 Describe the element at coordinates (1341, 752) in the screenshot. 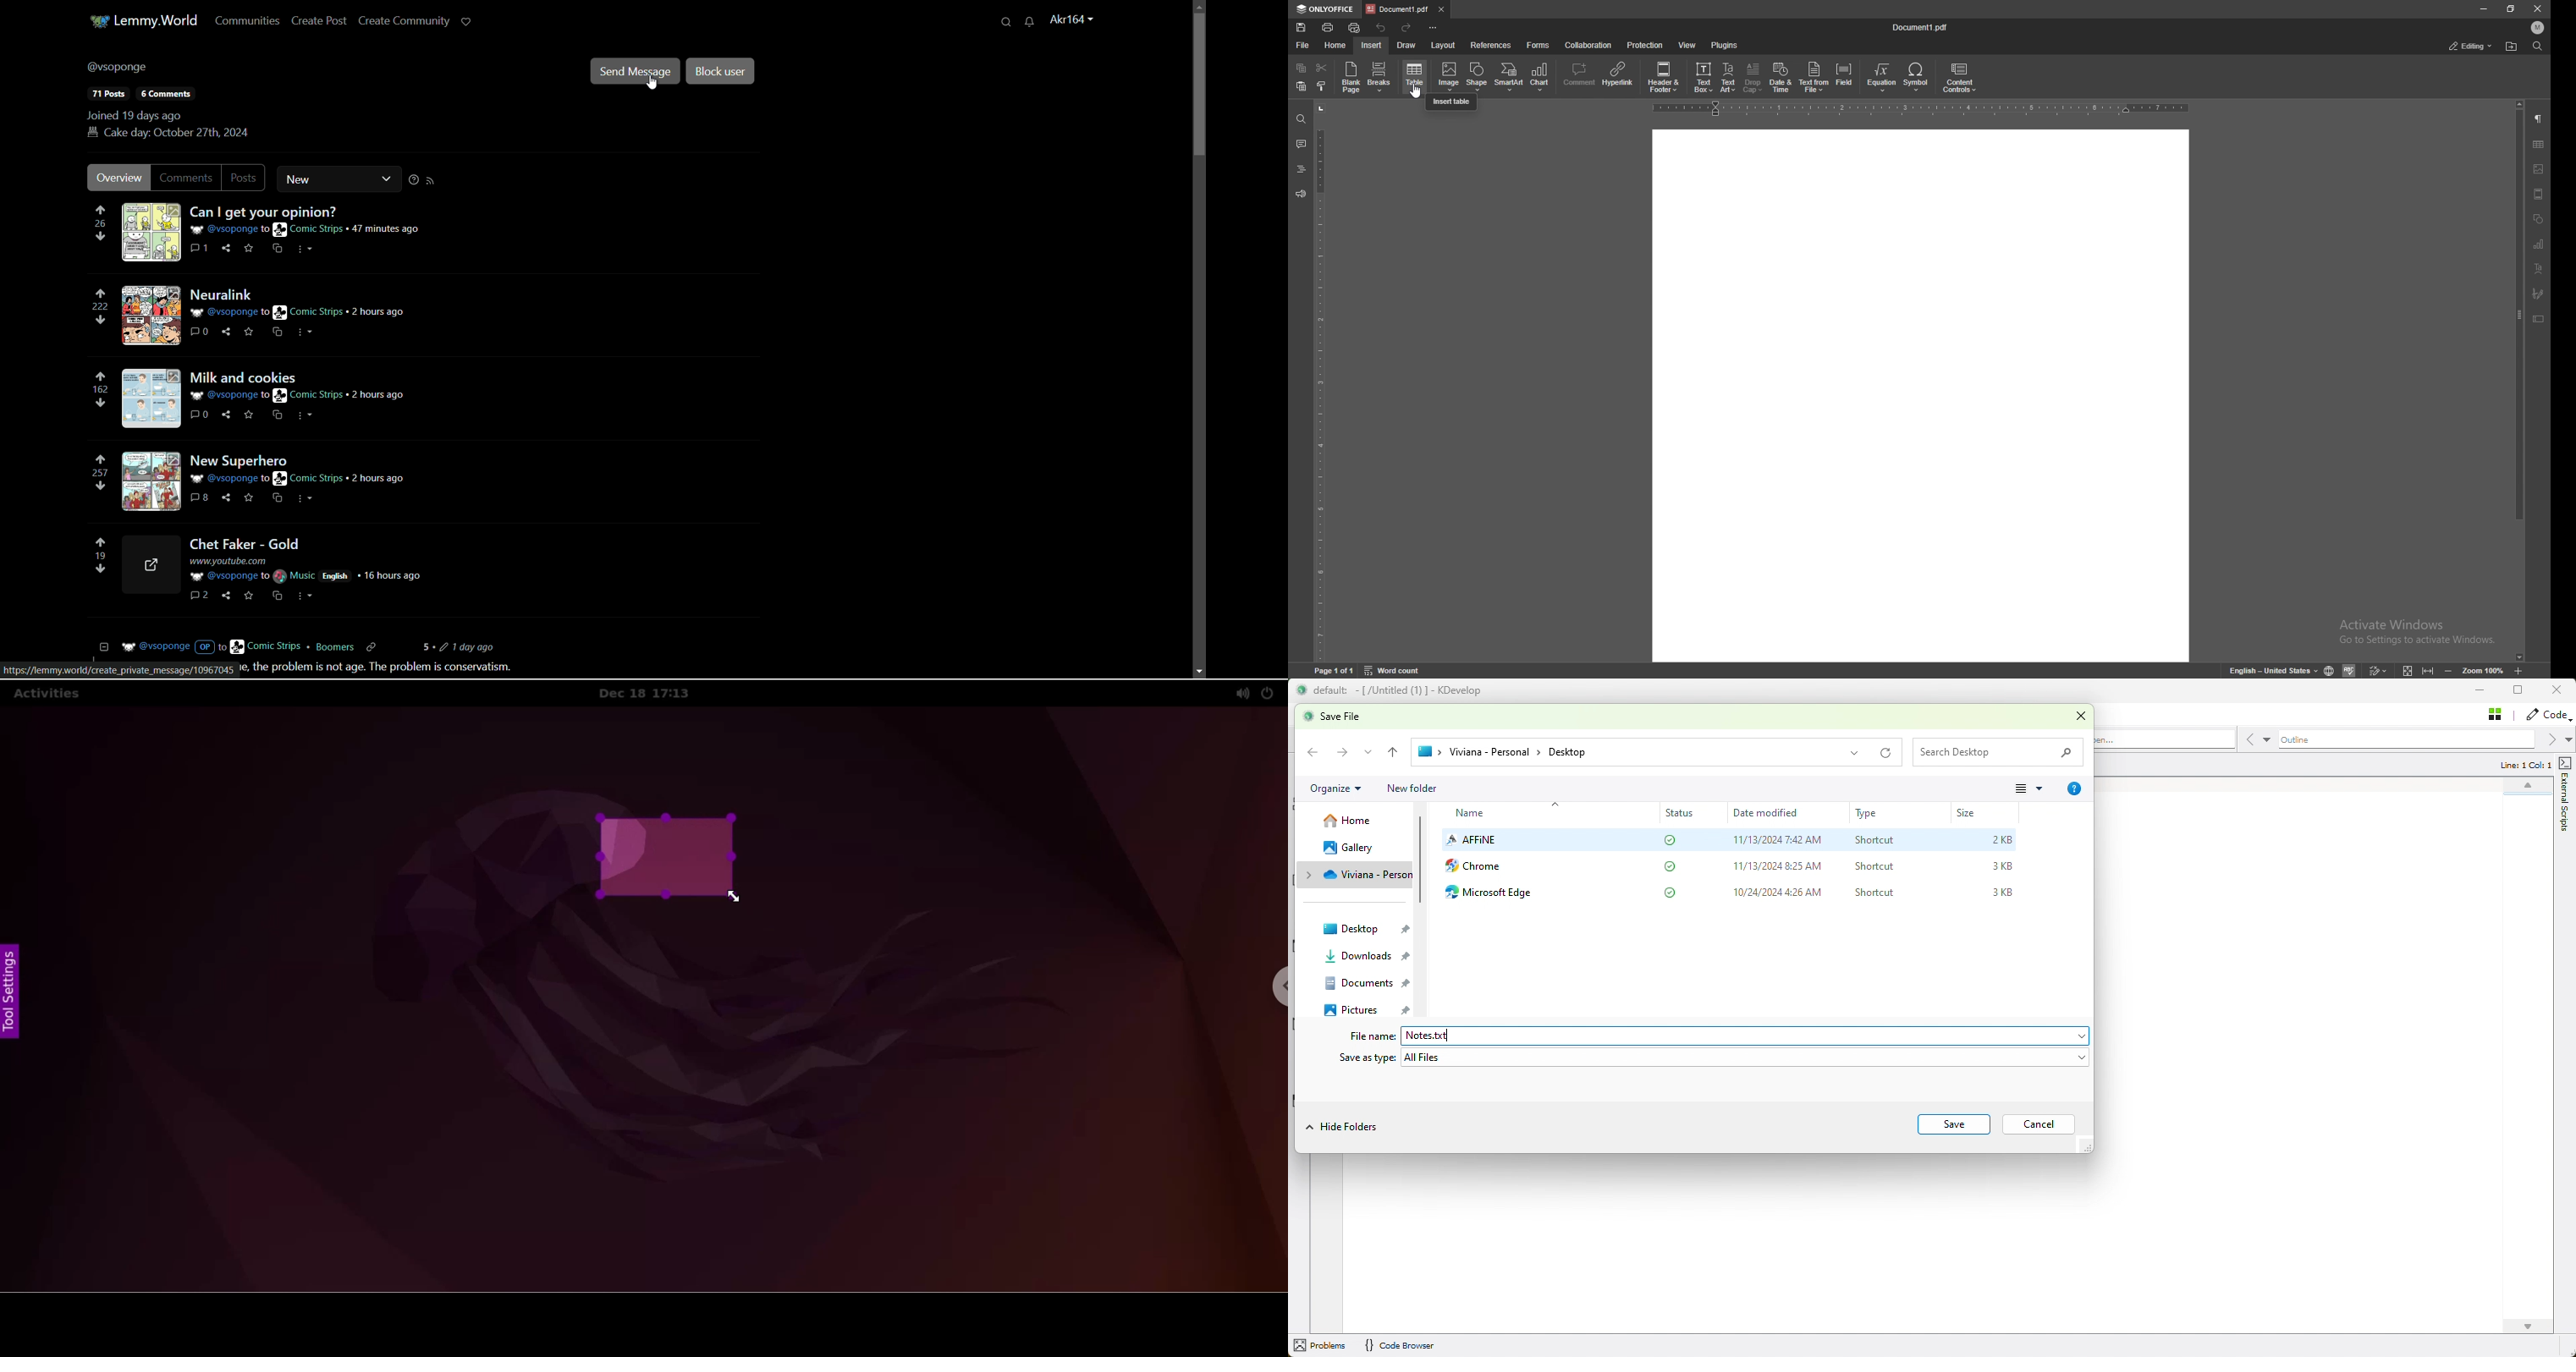

I see `Forward ` at that location.